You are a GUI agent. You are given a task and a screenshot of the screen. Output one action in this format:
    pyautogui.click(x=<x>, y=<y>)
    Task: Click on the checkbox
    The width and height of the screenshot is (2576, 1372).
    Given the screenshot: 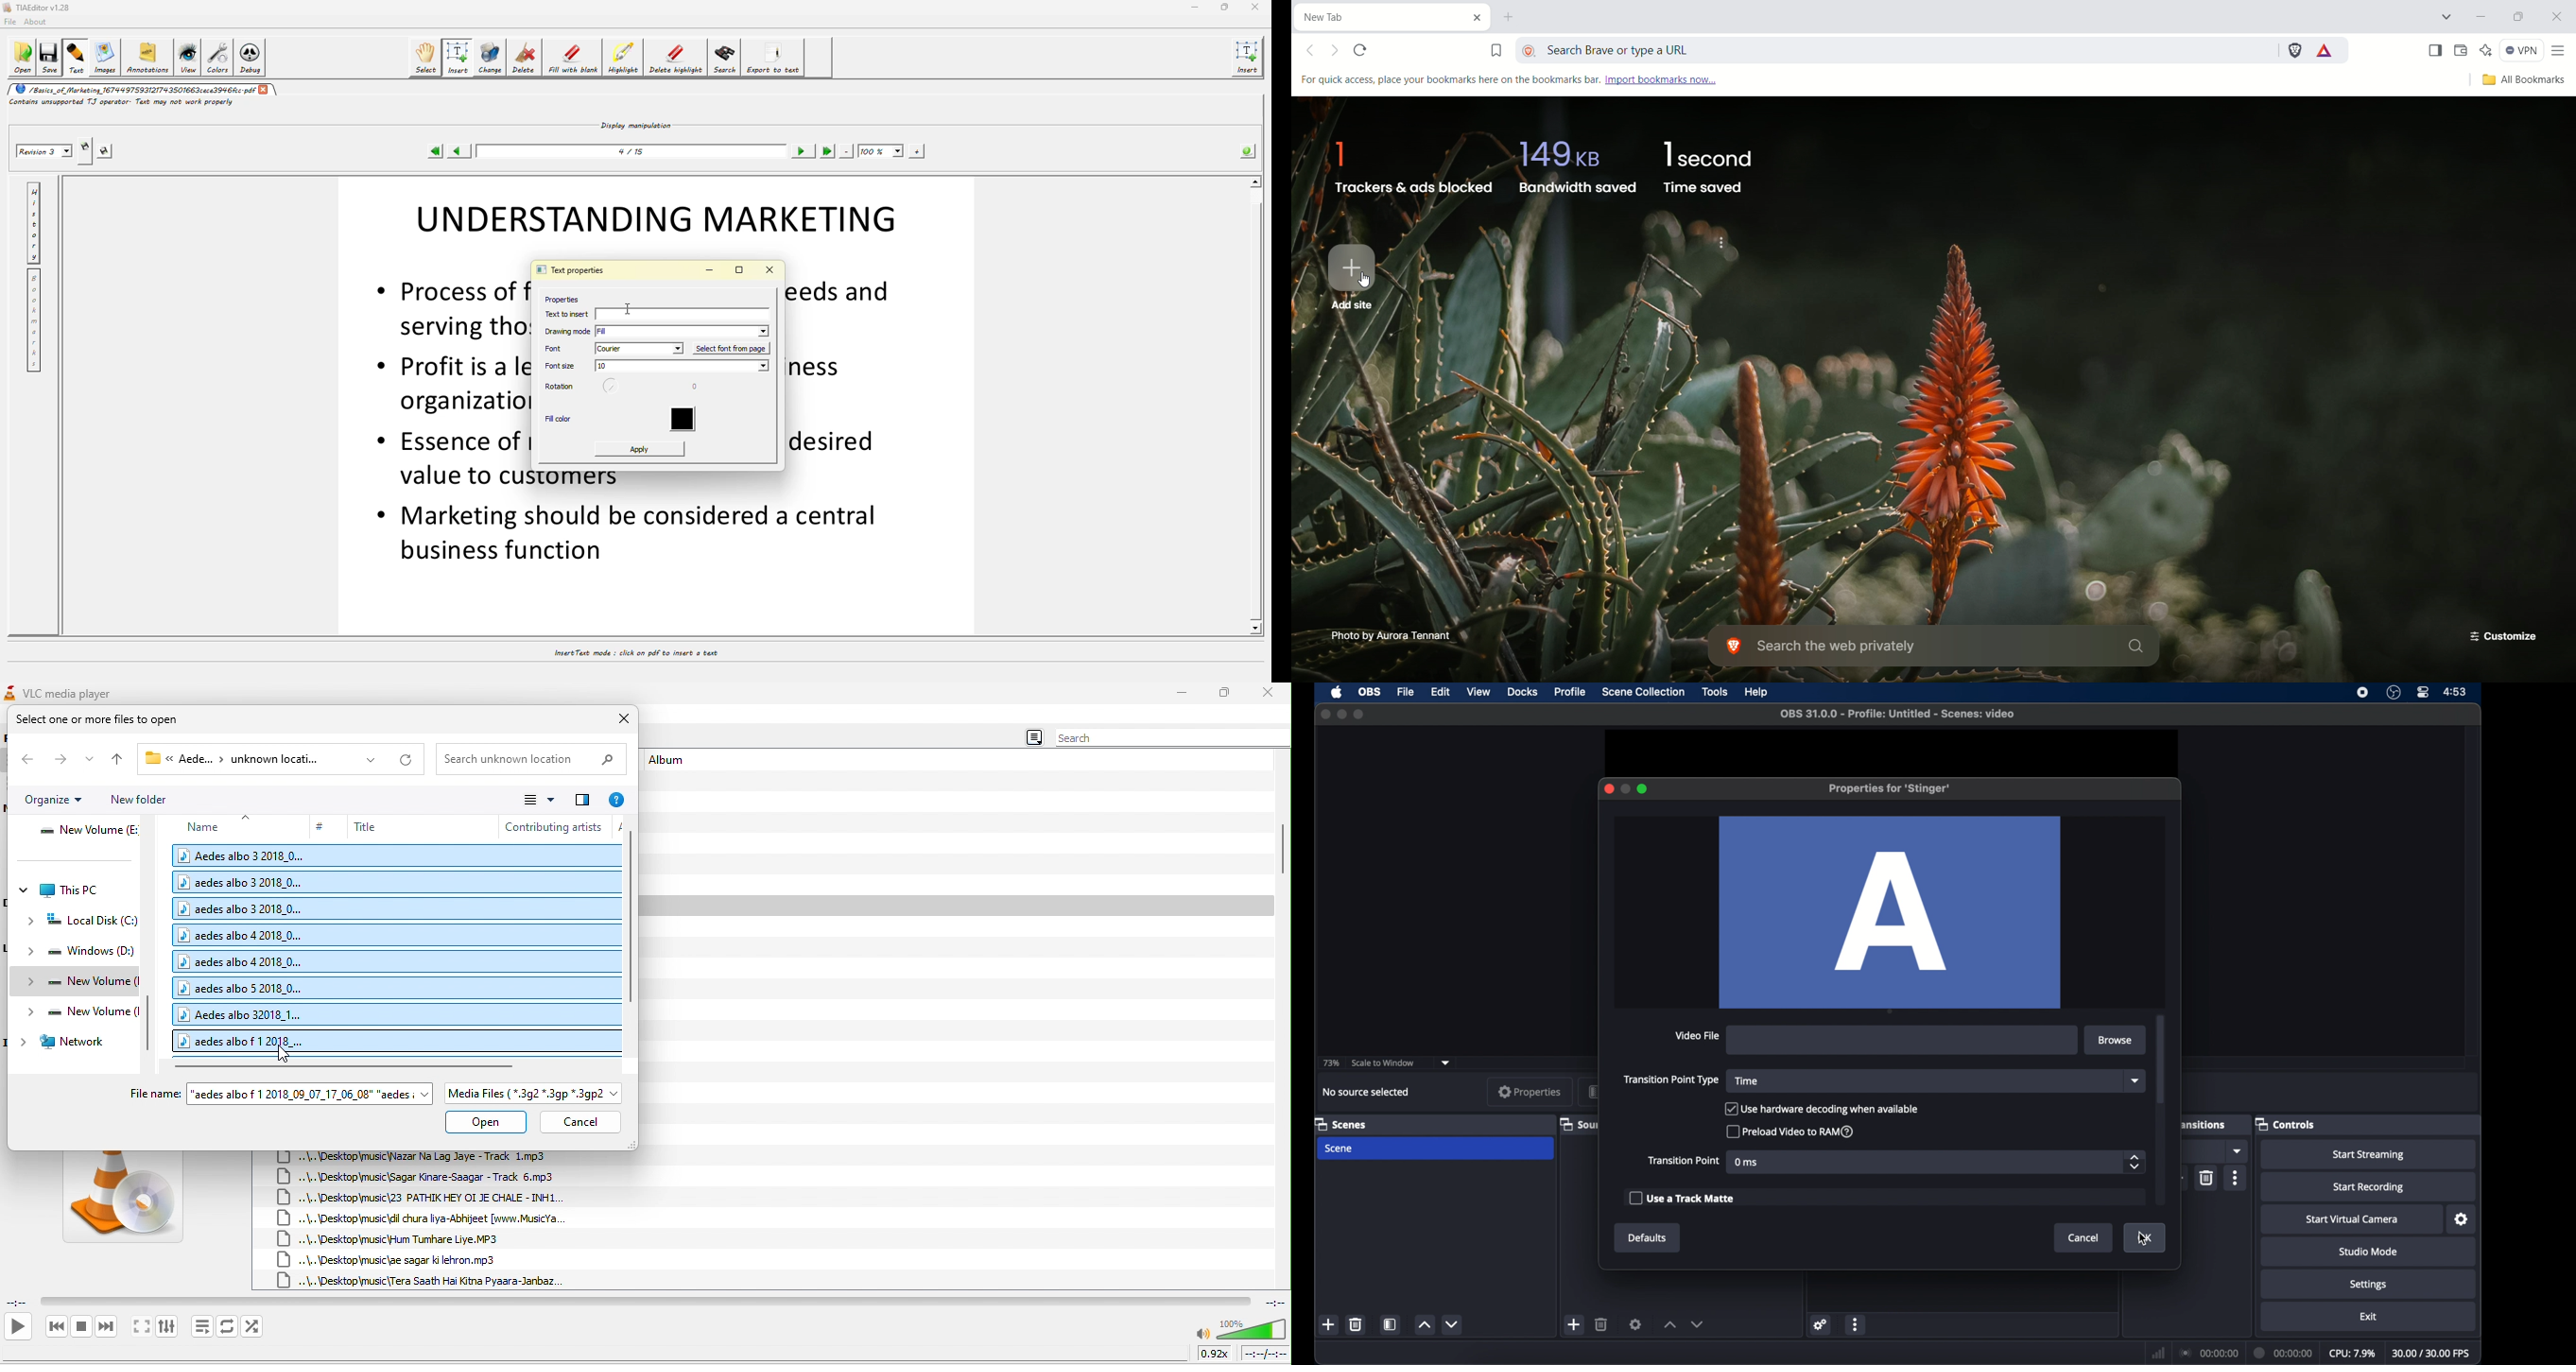 What is the action you would take?
    pyautogui.click(x=1823, y=1108)
    